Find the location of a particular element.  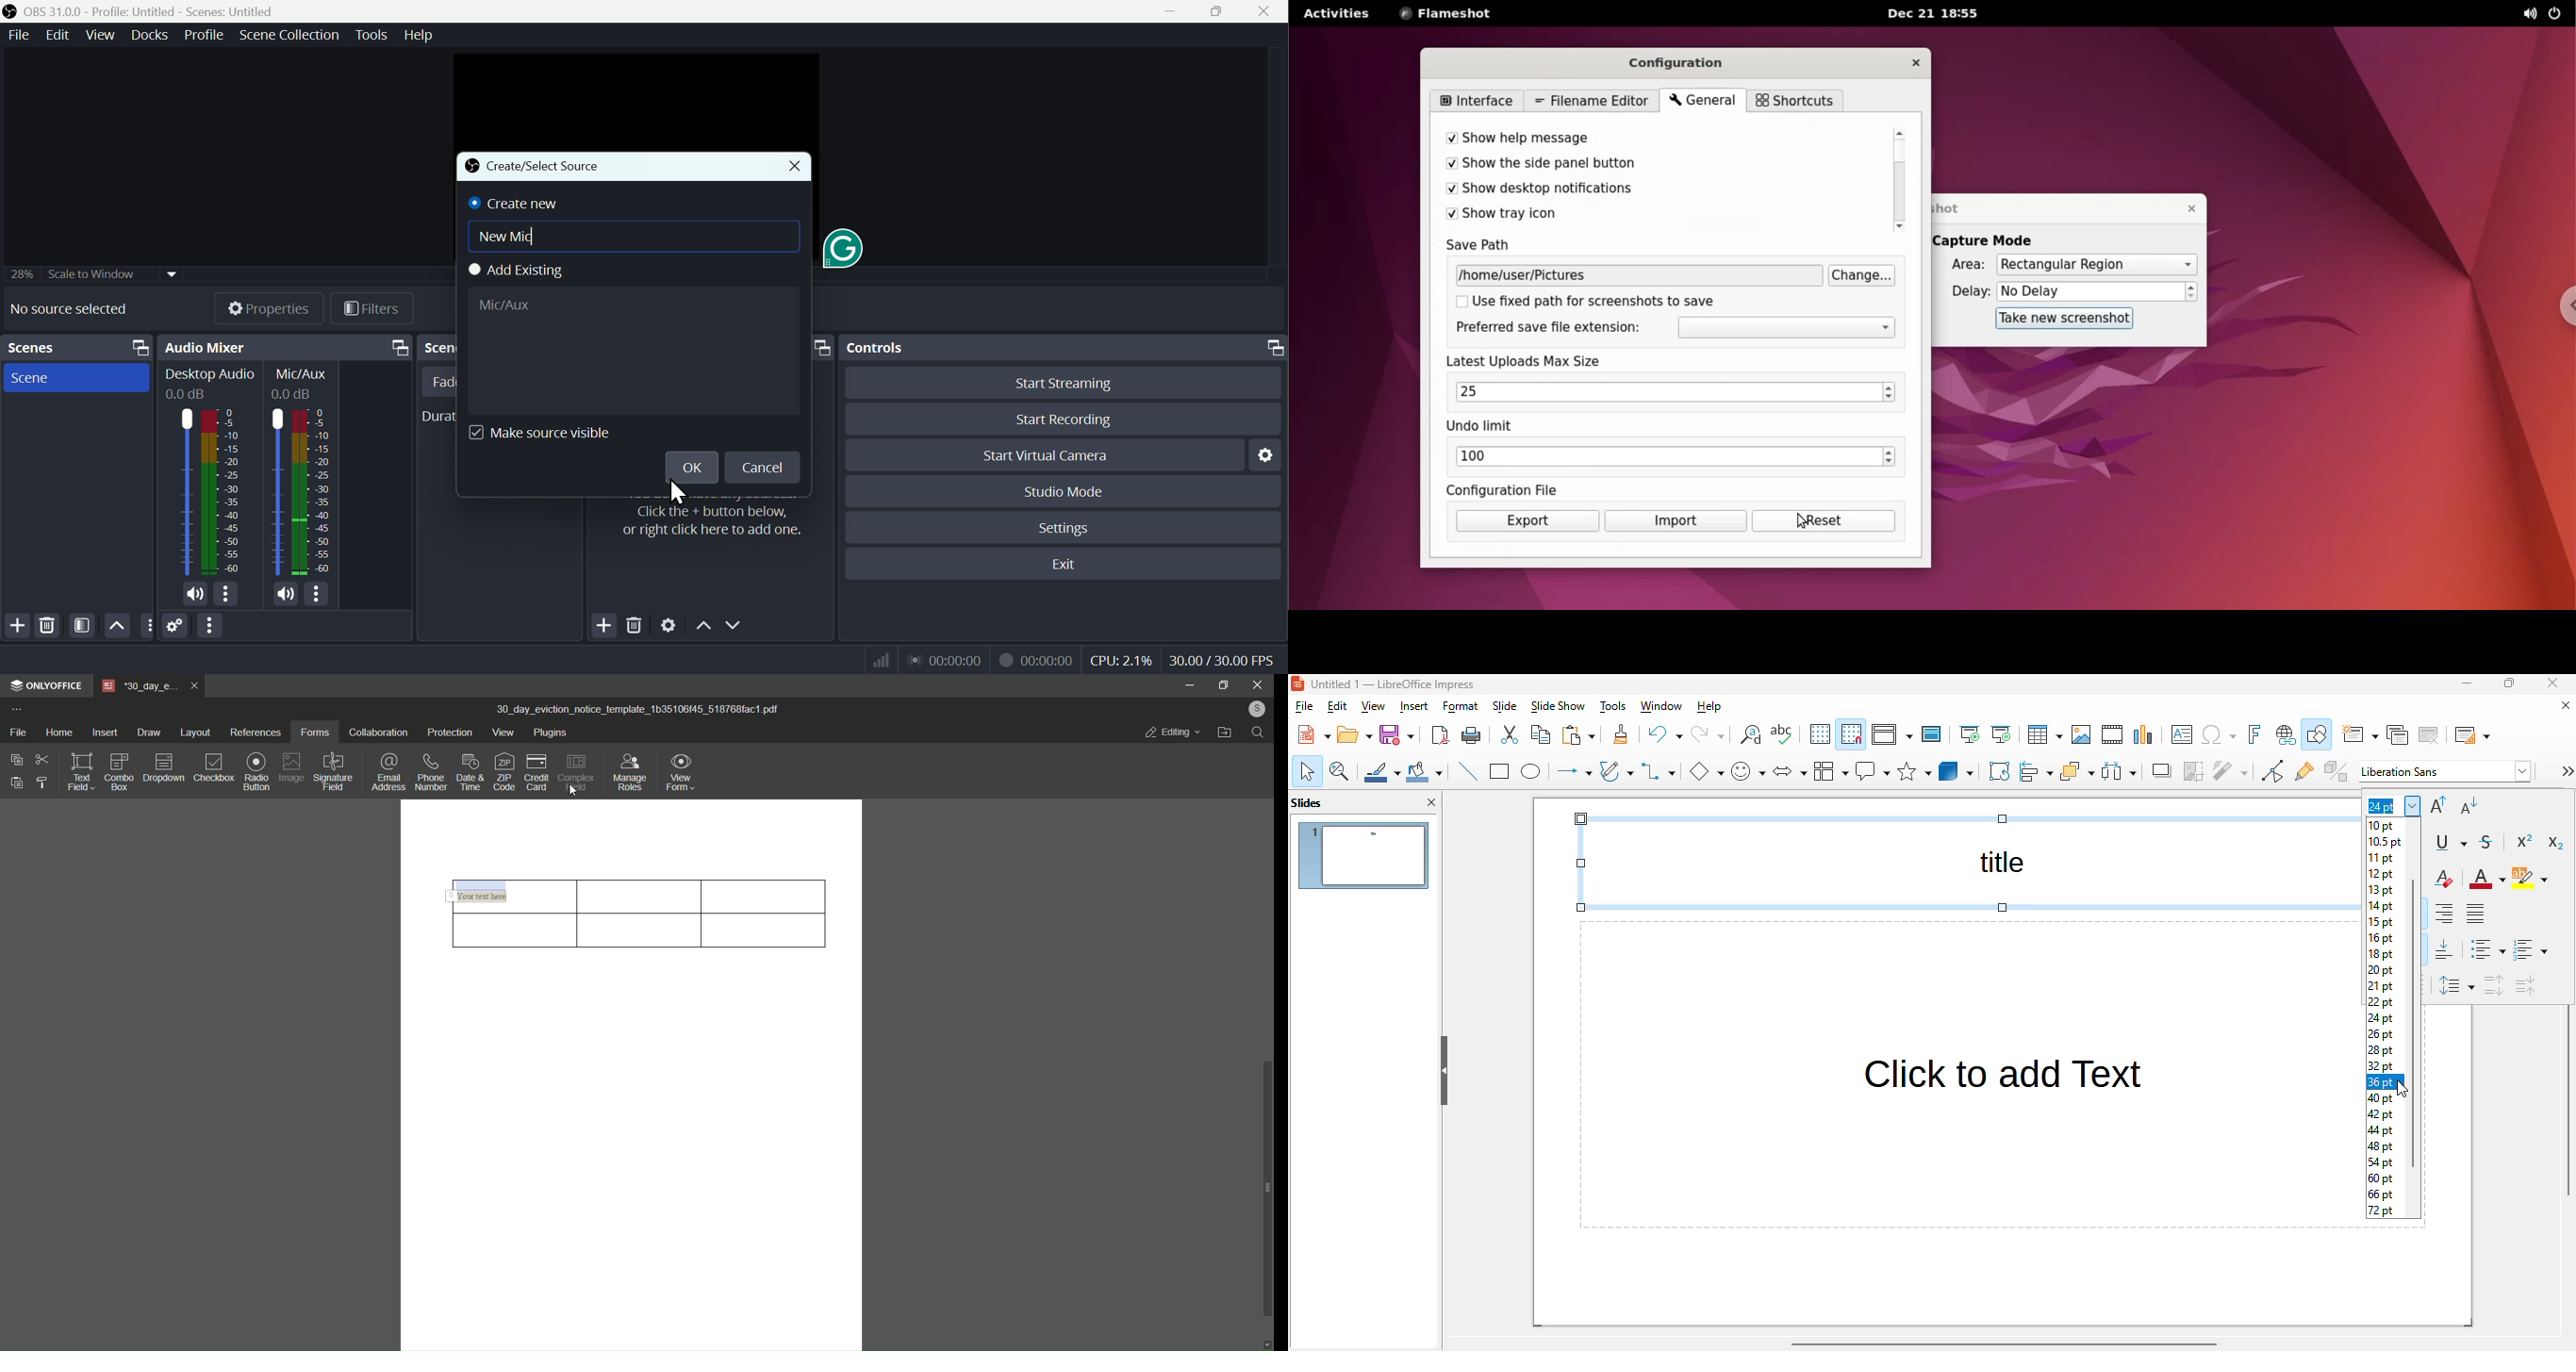

Scenes is located at coordinates (76, 348).